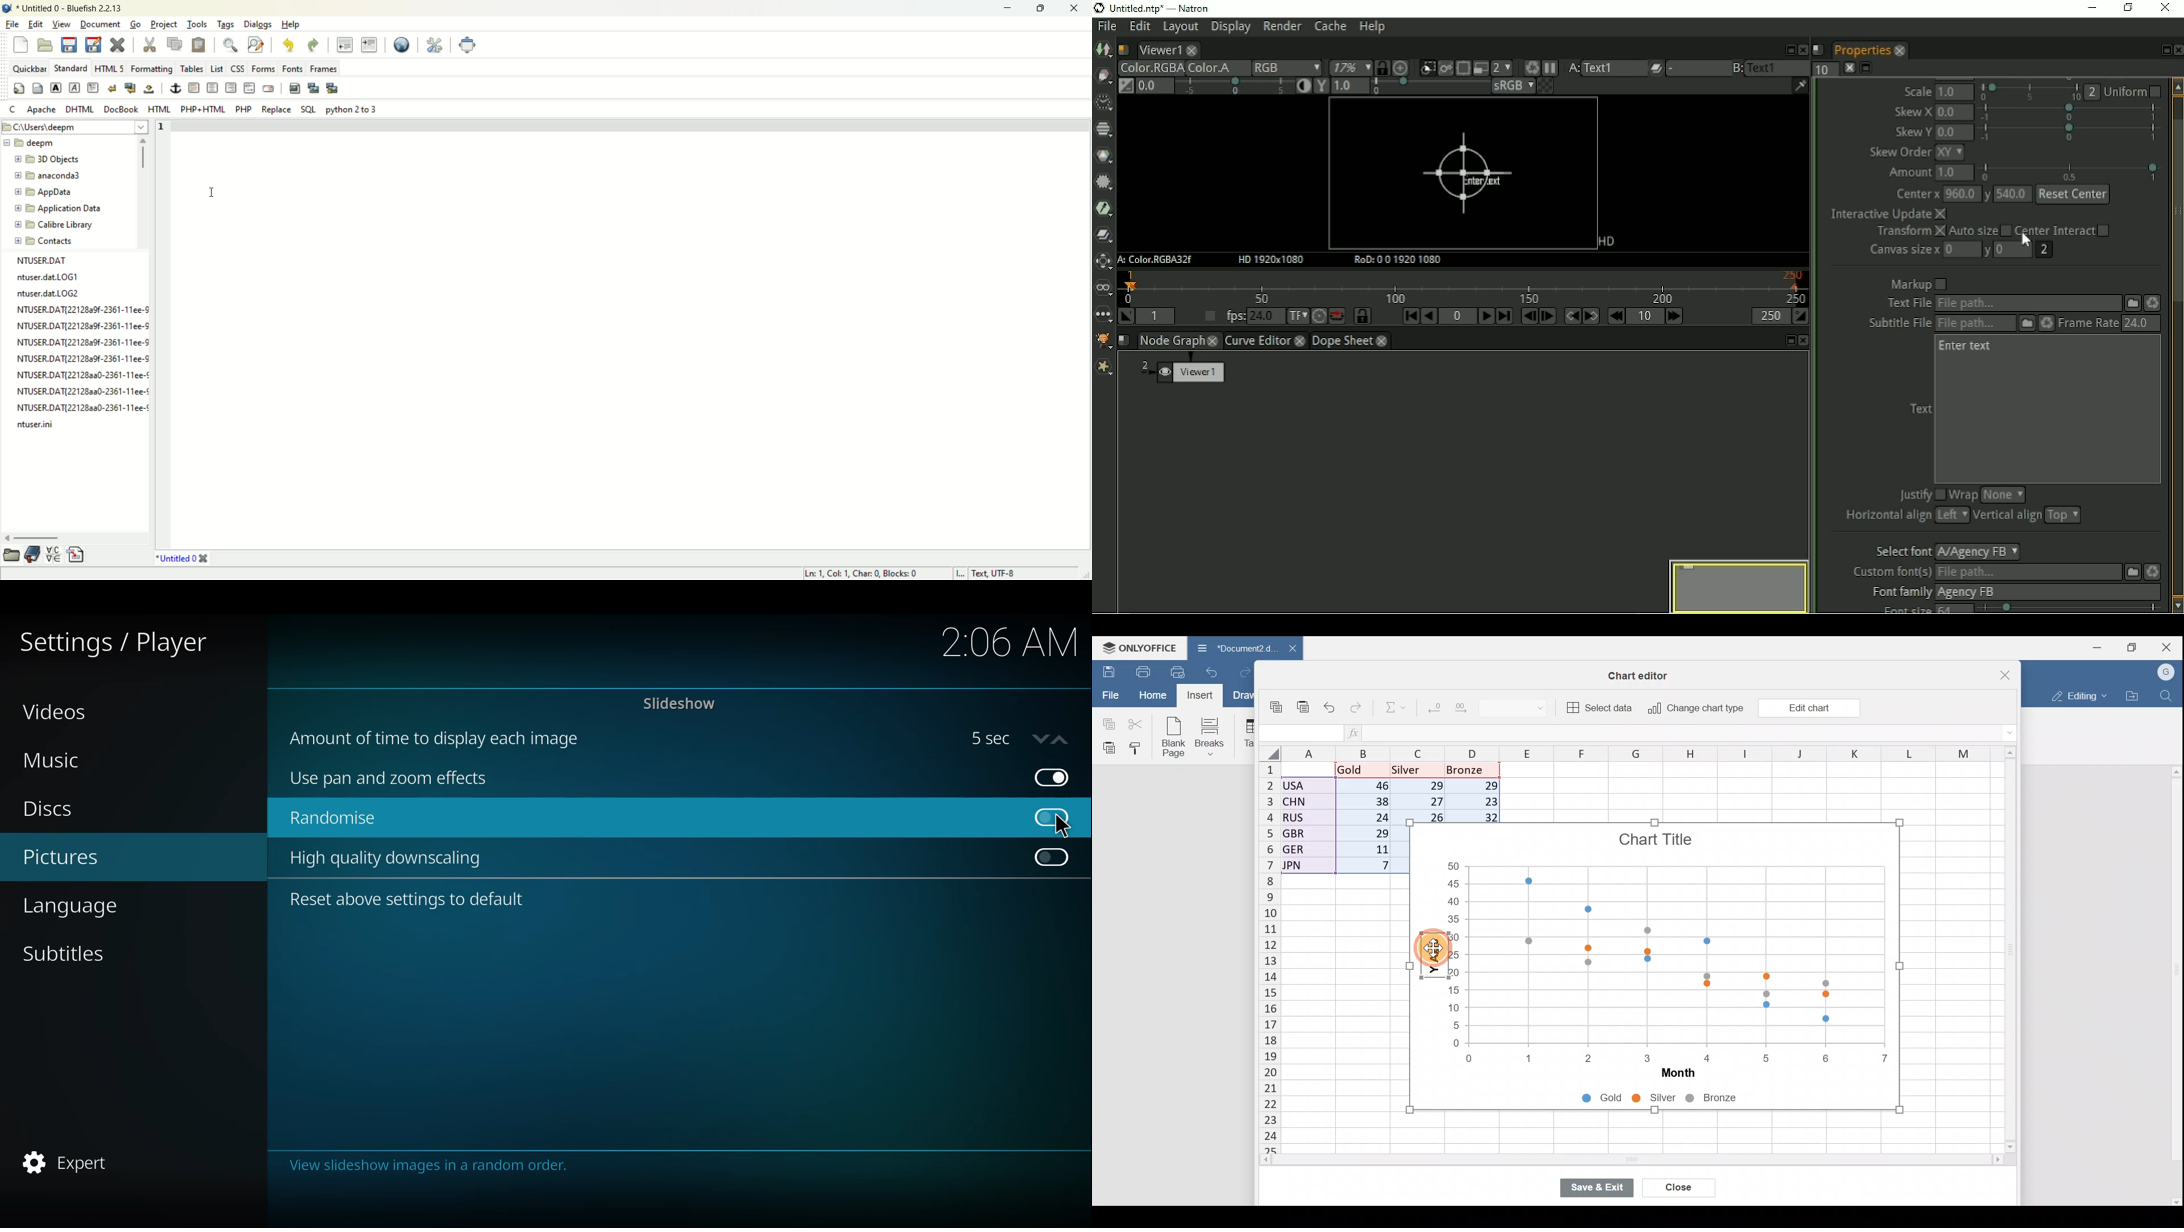 This screenshot has height=1232, width=2184. I want to click on go, so click(136, 24).